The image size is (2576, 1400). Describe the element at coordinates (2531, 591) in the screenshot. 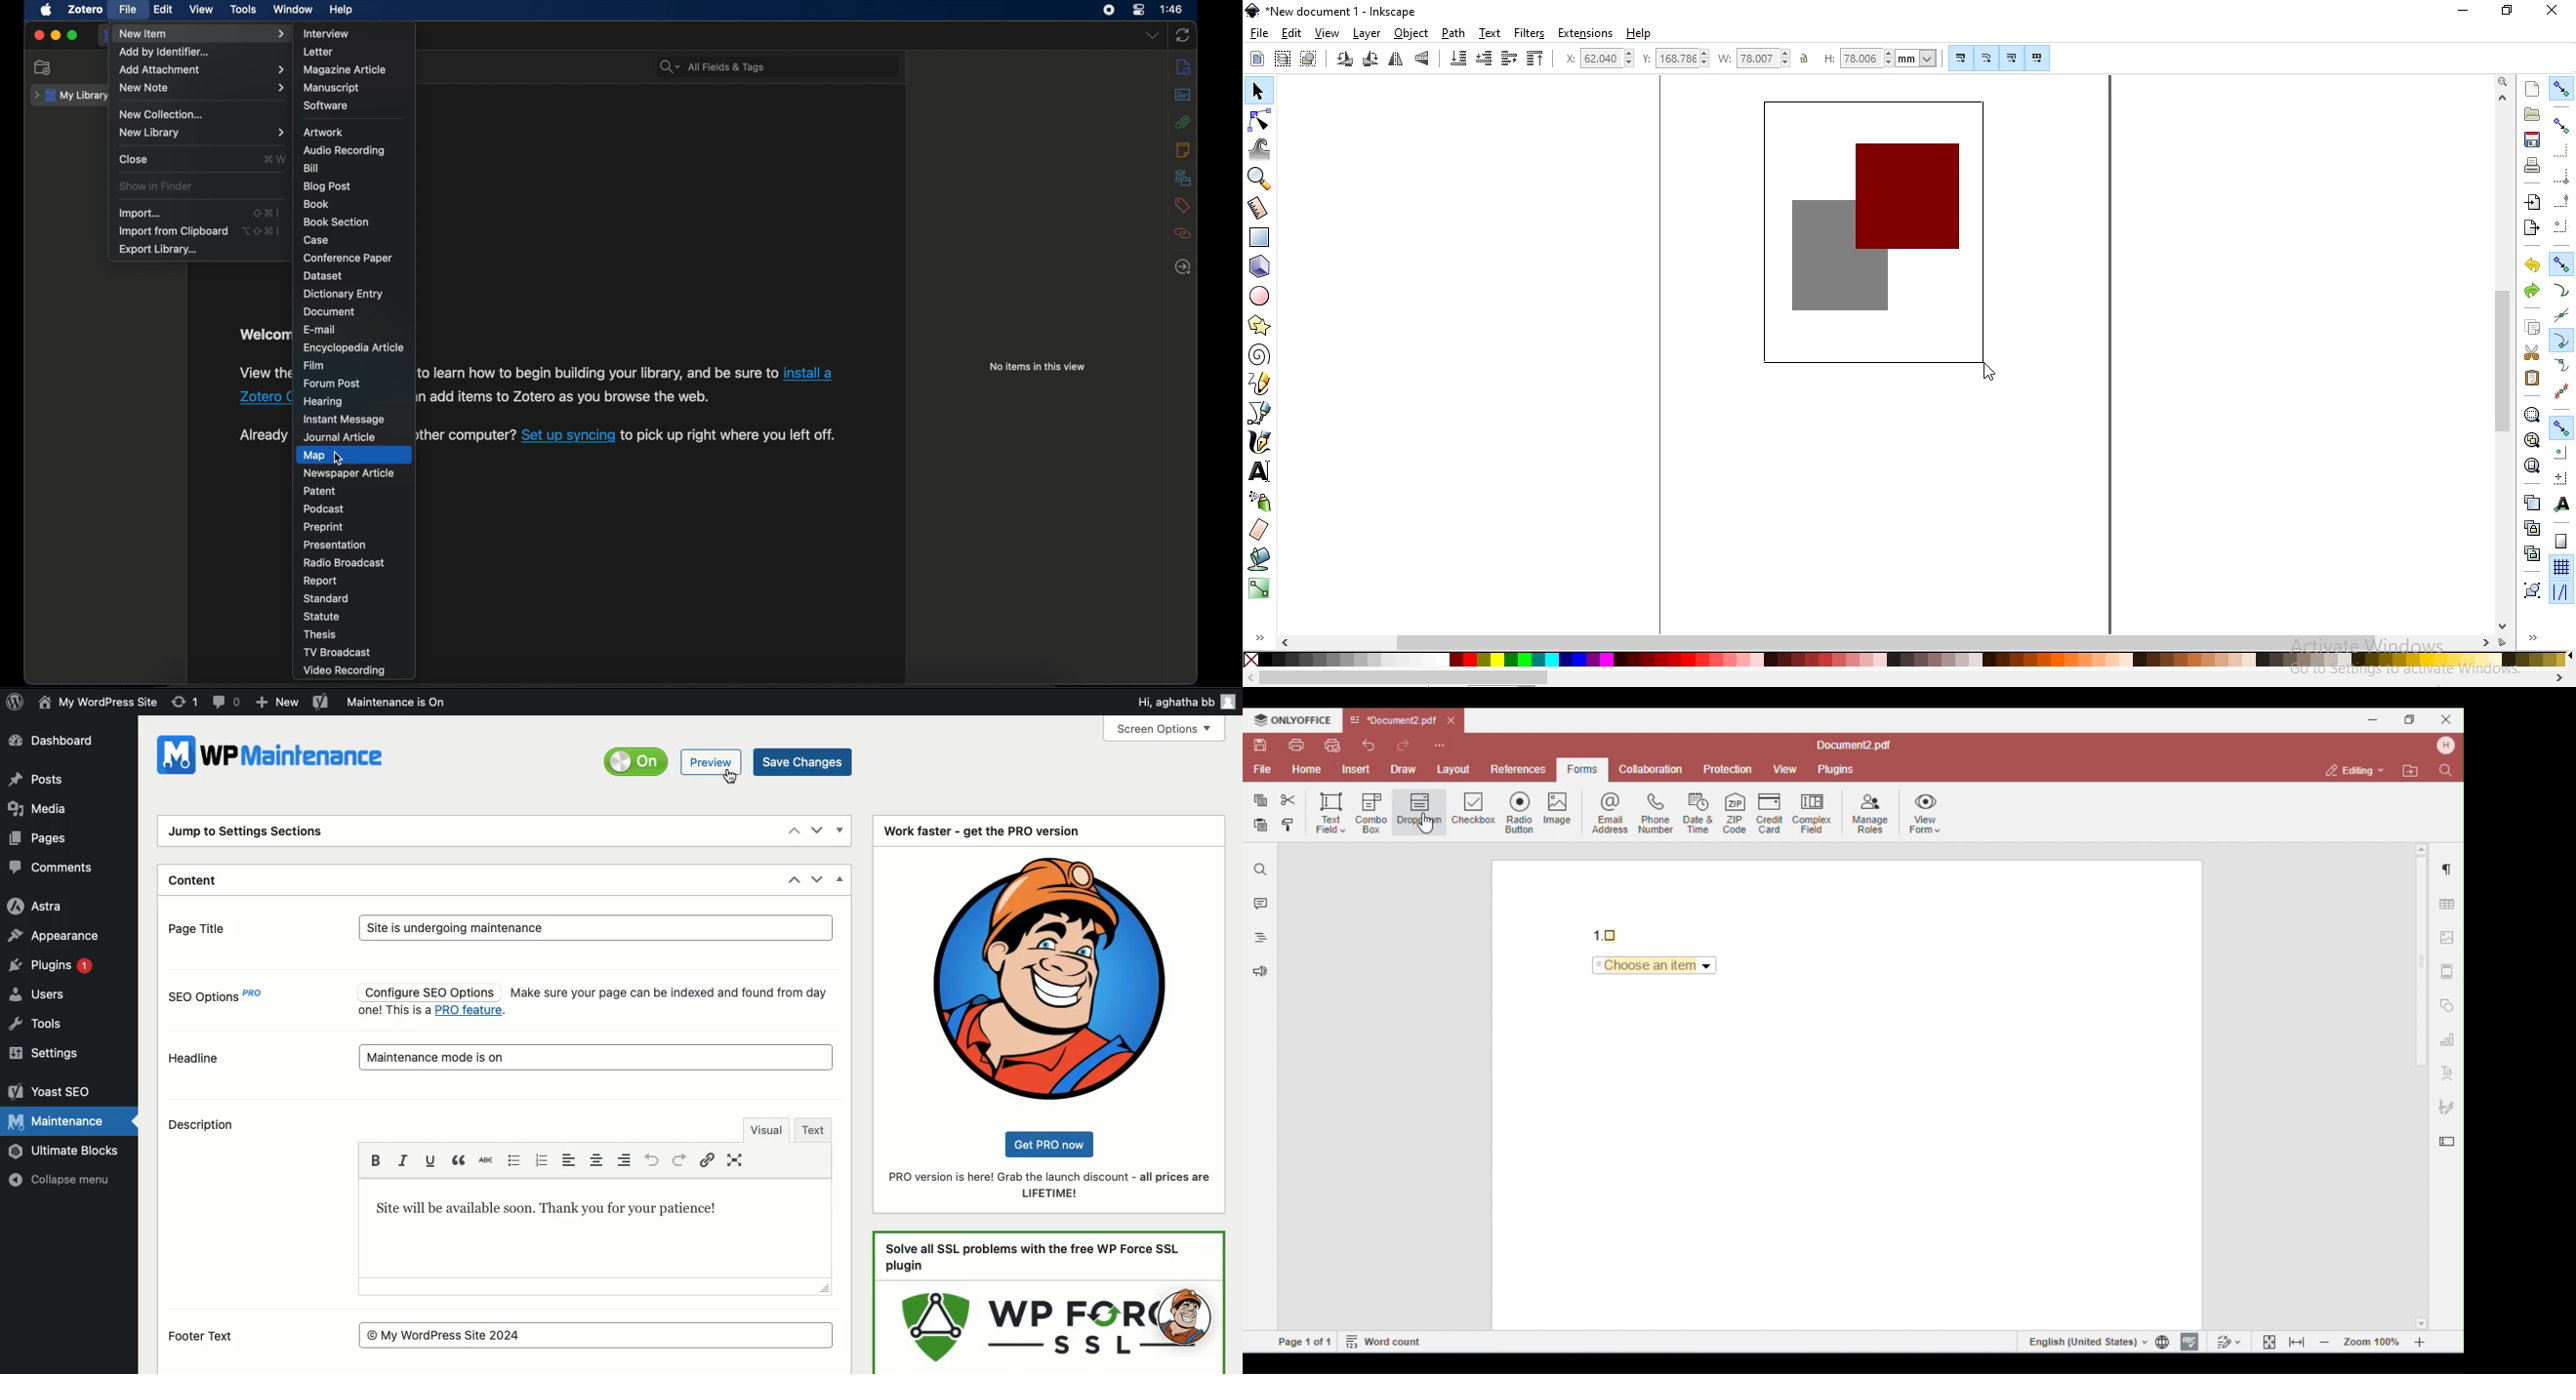

I see `group objects` at that location.